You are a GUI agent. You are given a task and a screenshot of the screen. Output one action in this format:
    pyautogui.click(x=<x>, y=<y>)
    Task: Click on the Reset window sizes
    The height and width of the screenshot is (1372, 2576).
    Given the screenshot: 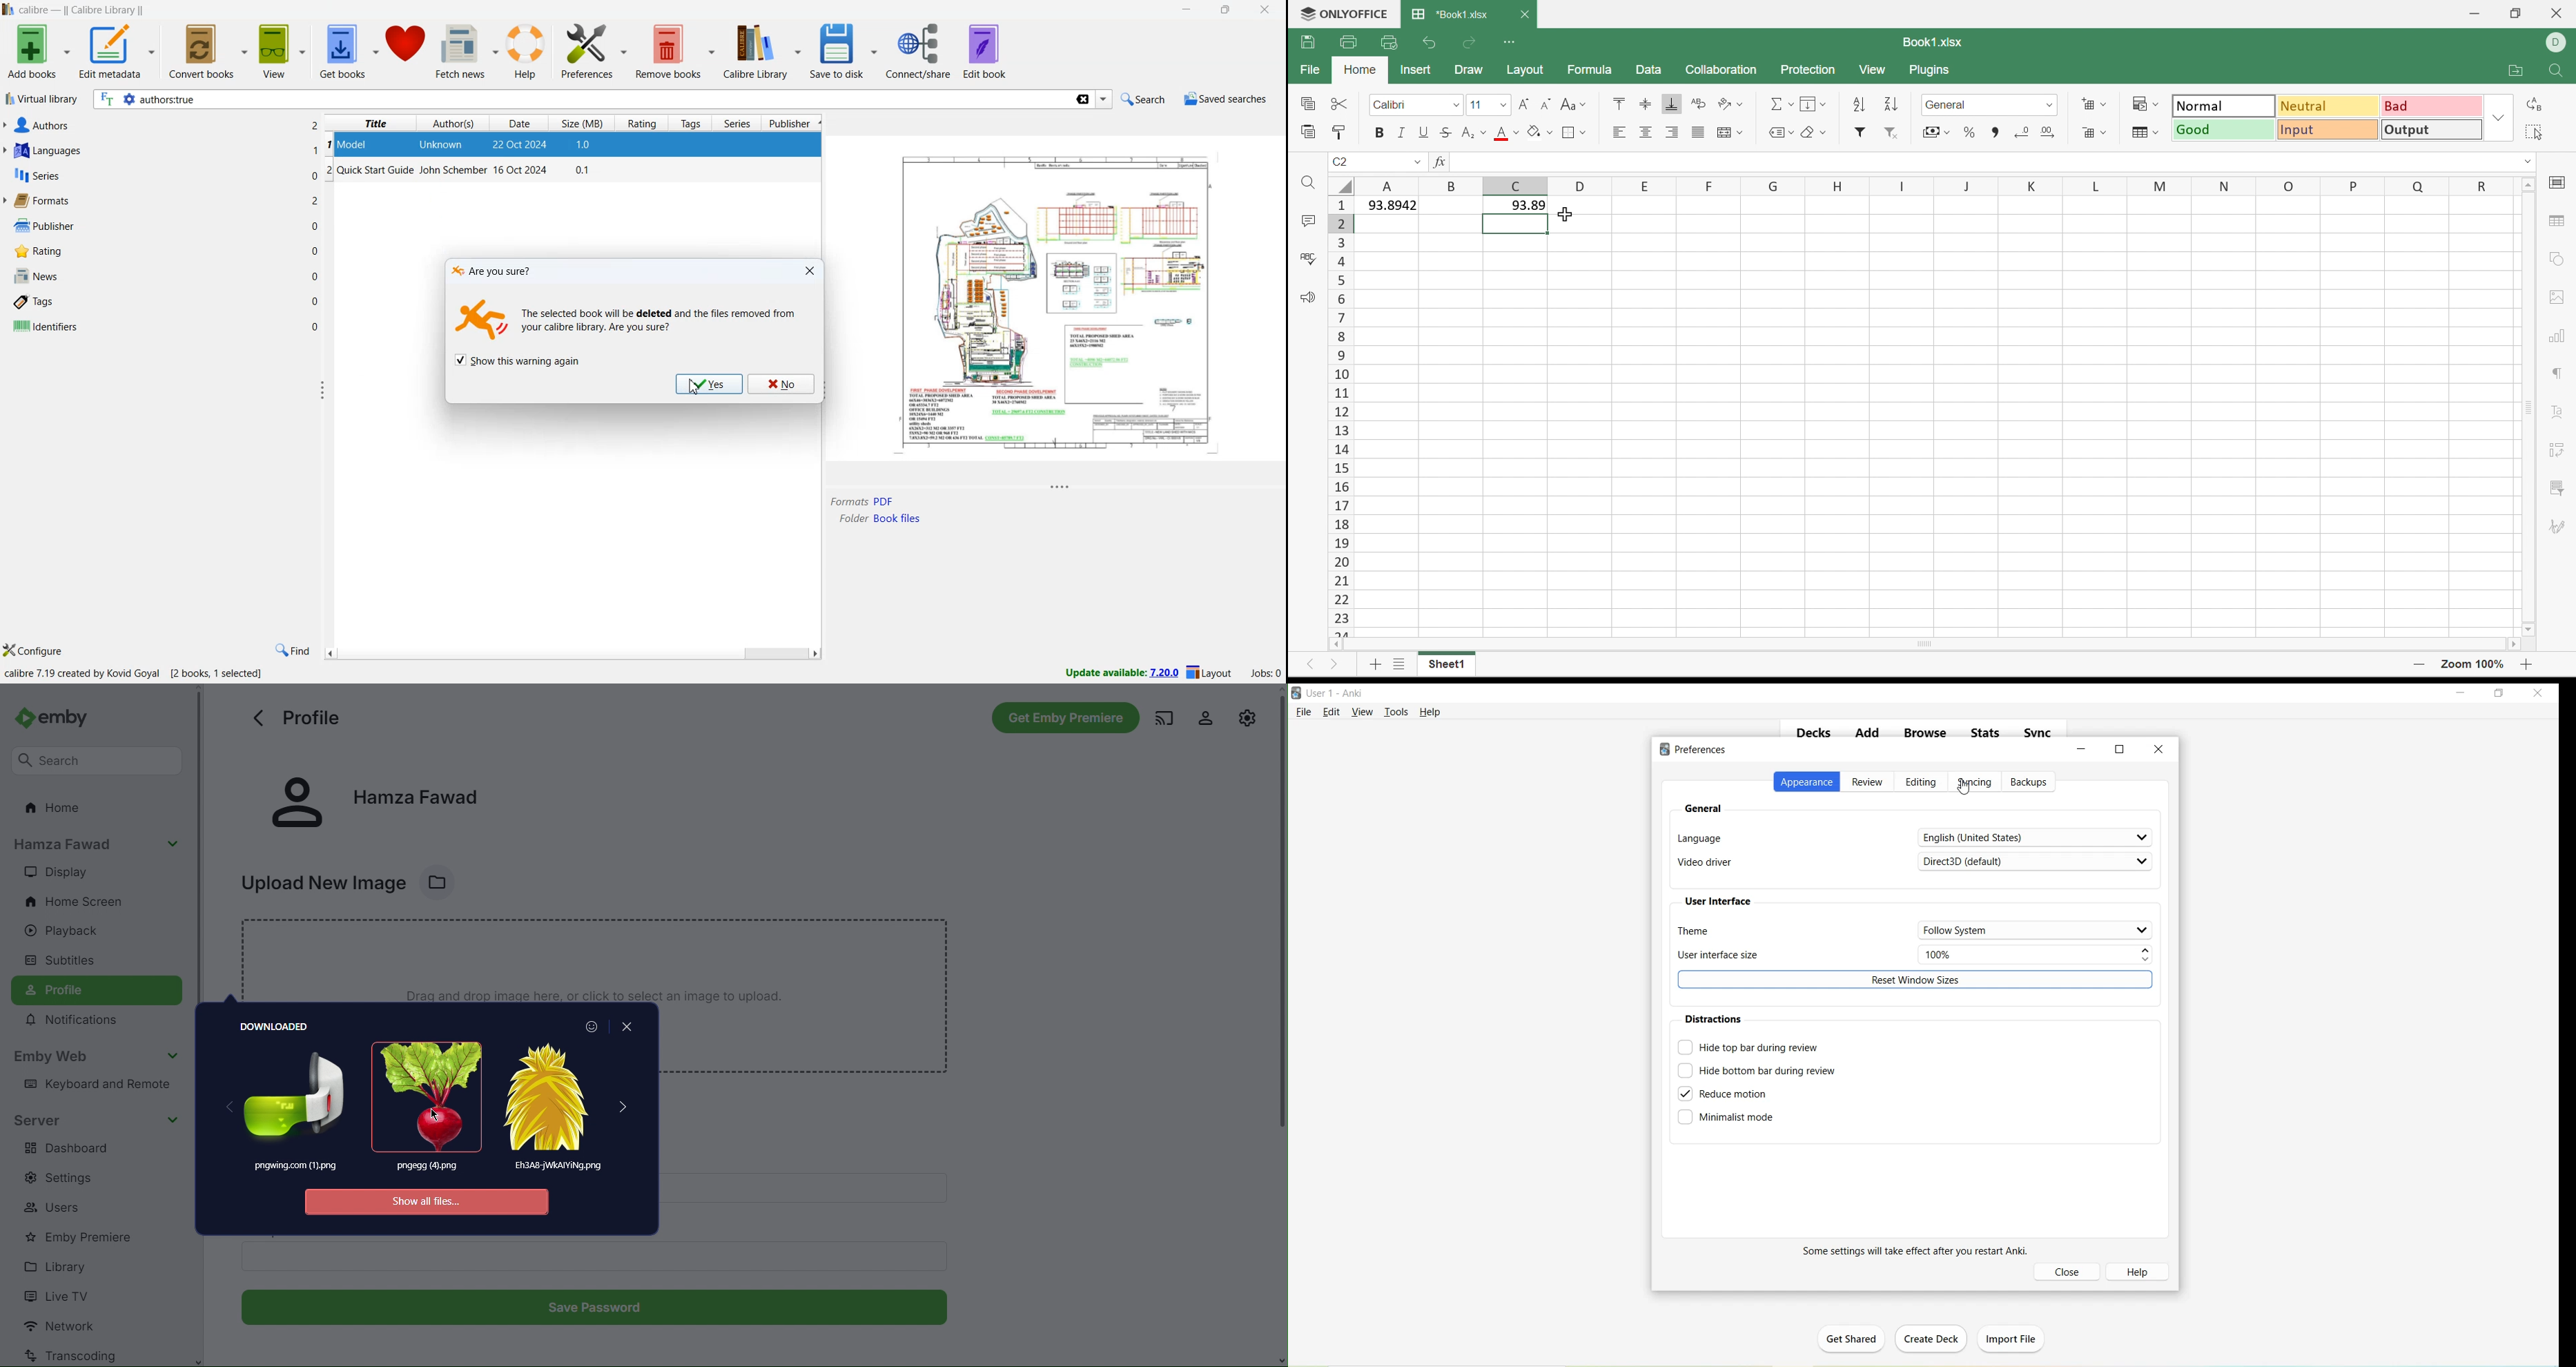 What is the action you would take?
    pyautogui.click(x=1918, y=980)
    